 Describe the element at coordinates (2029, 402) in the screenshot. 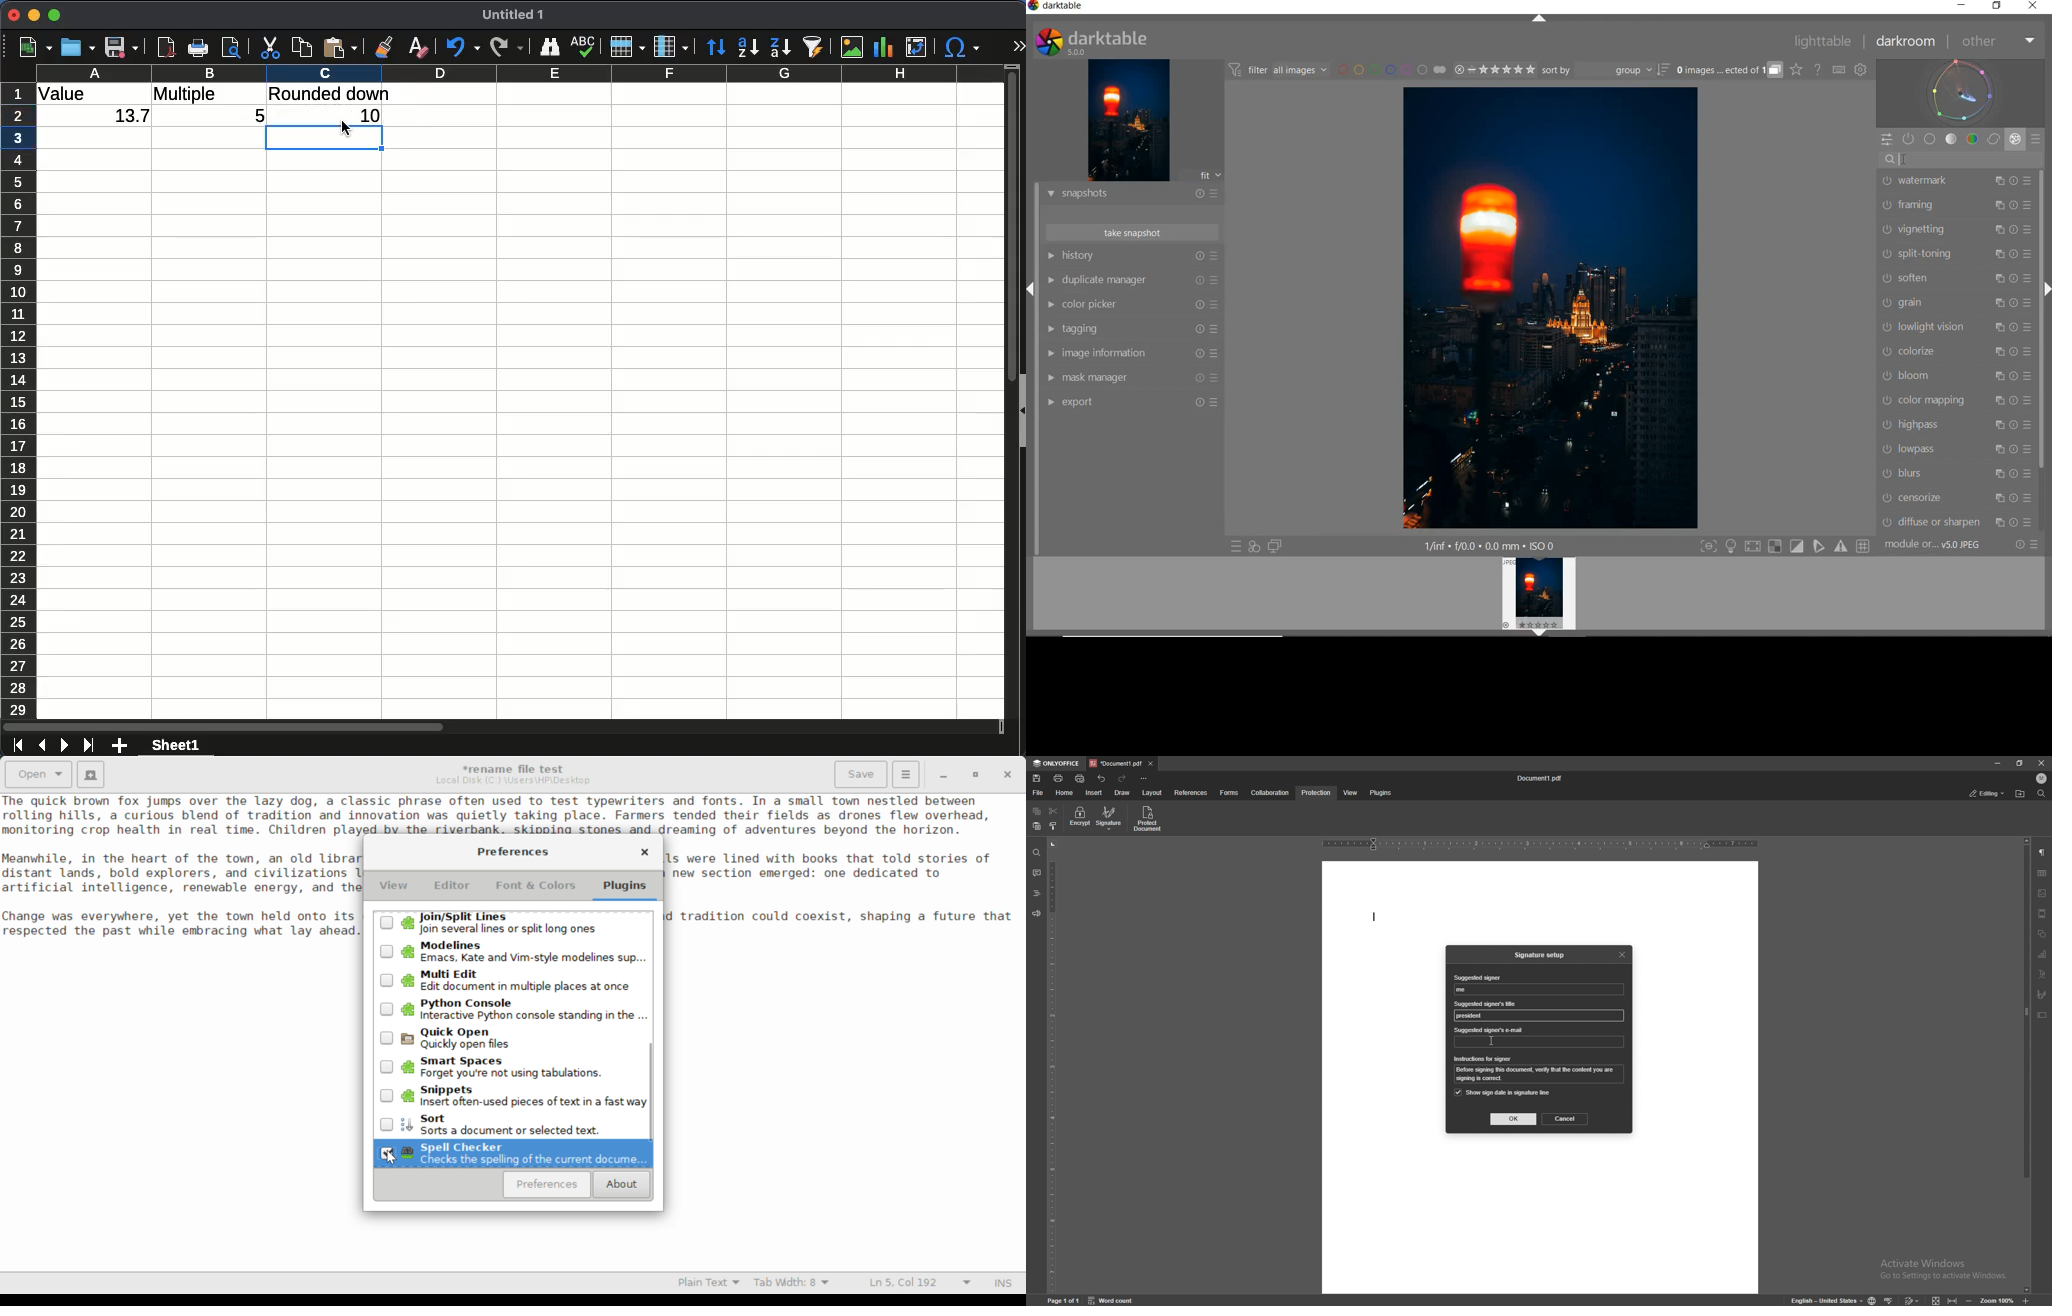

I see `Preset and reset` at that location.